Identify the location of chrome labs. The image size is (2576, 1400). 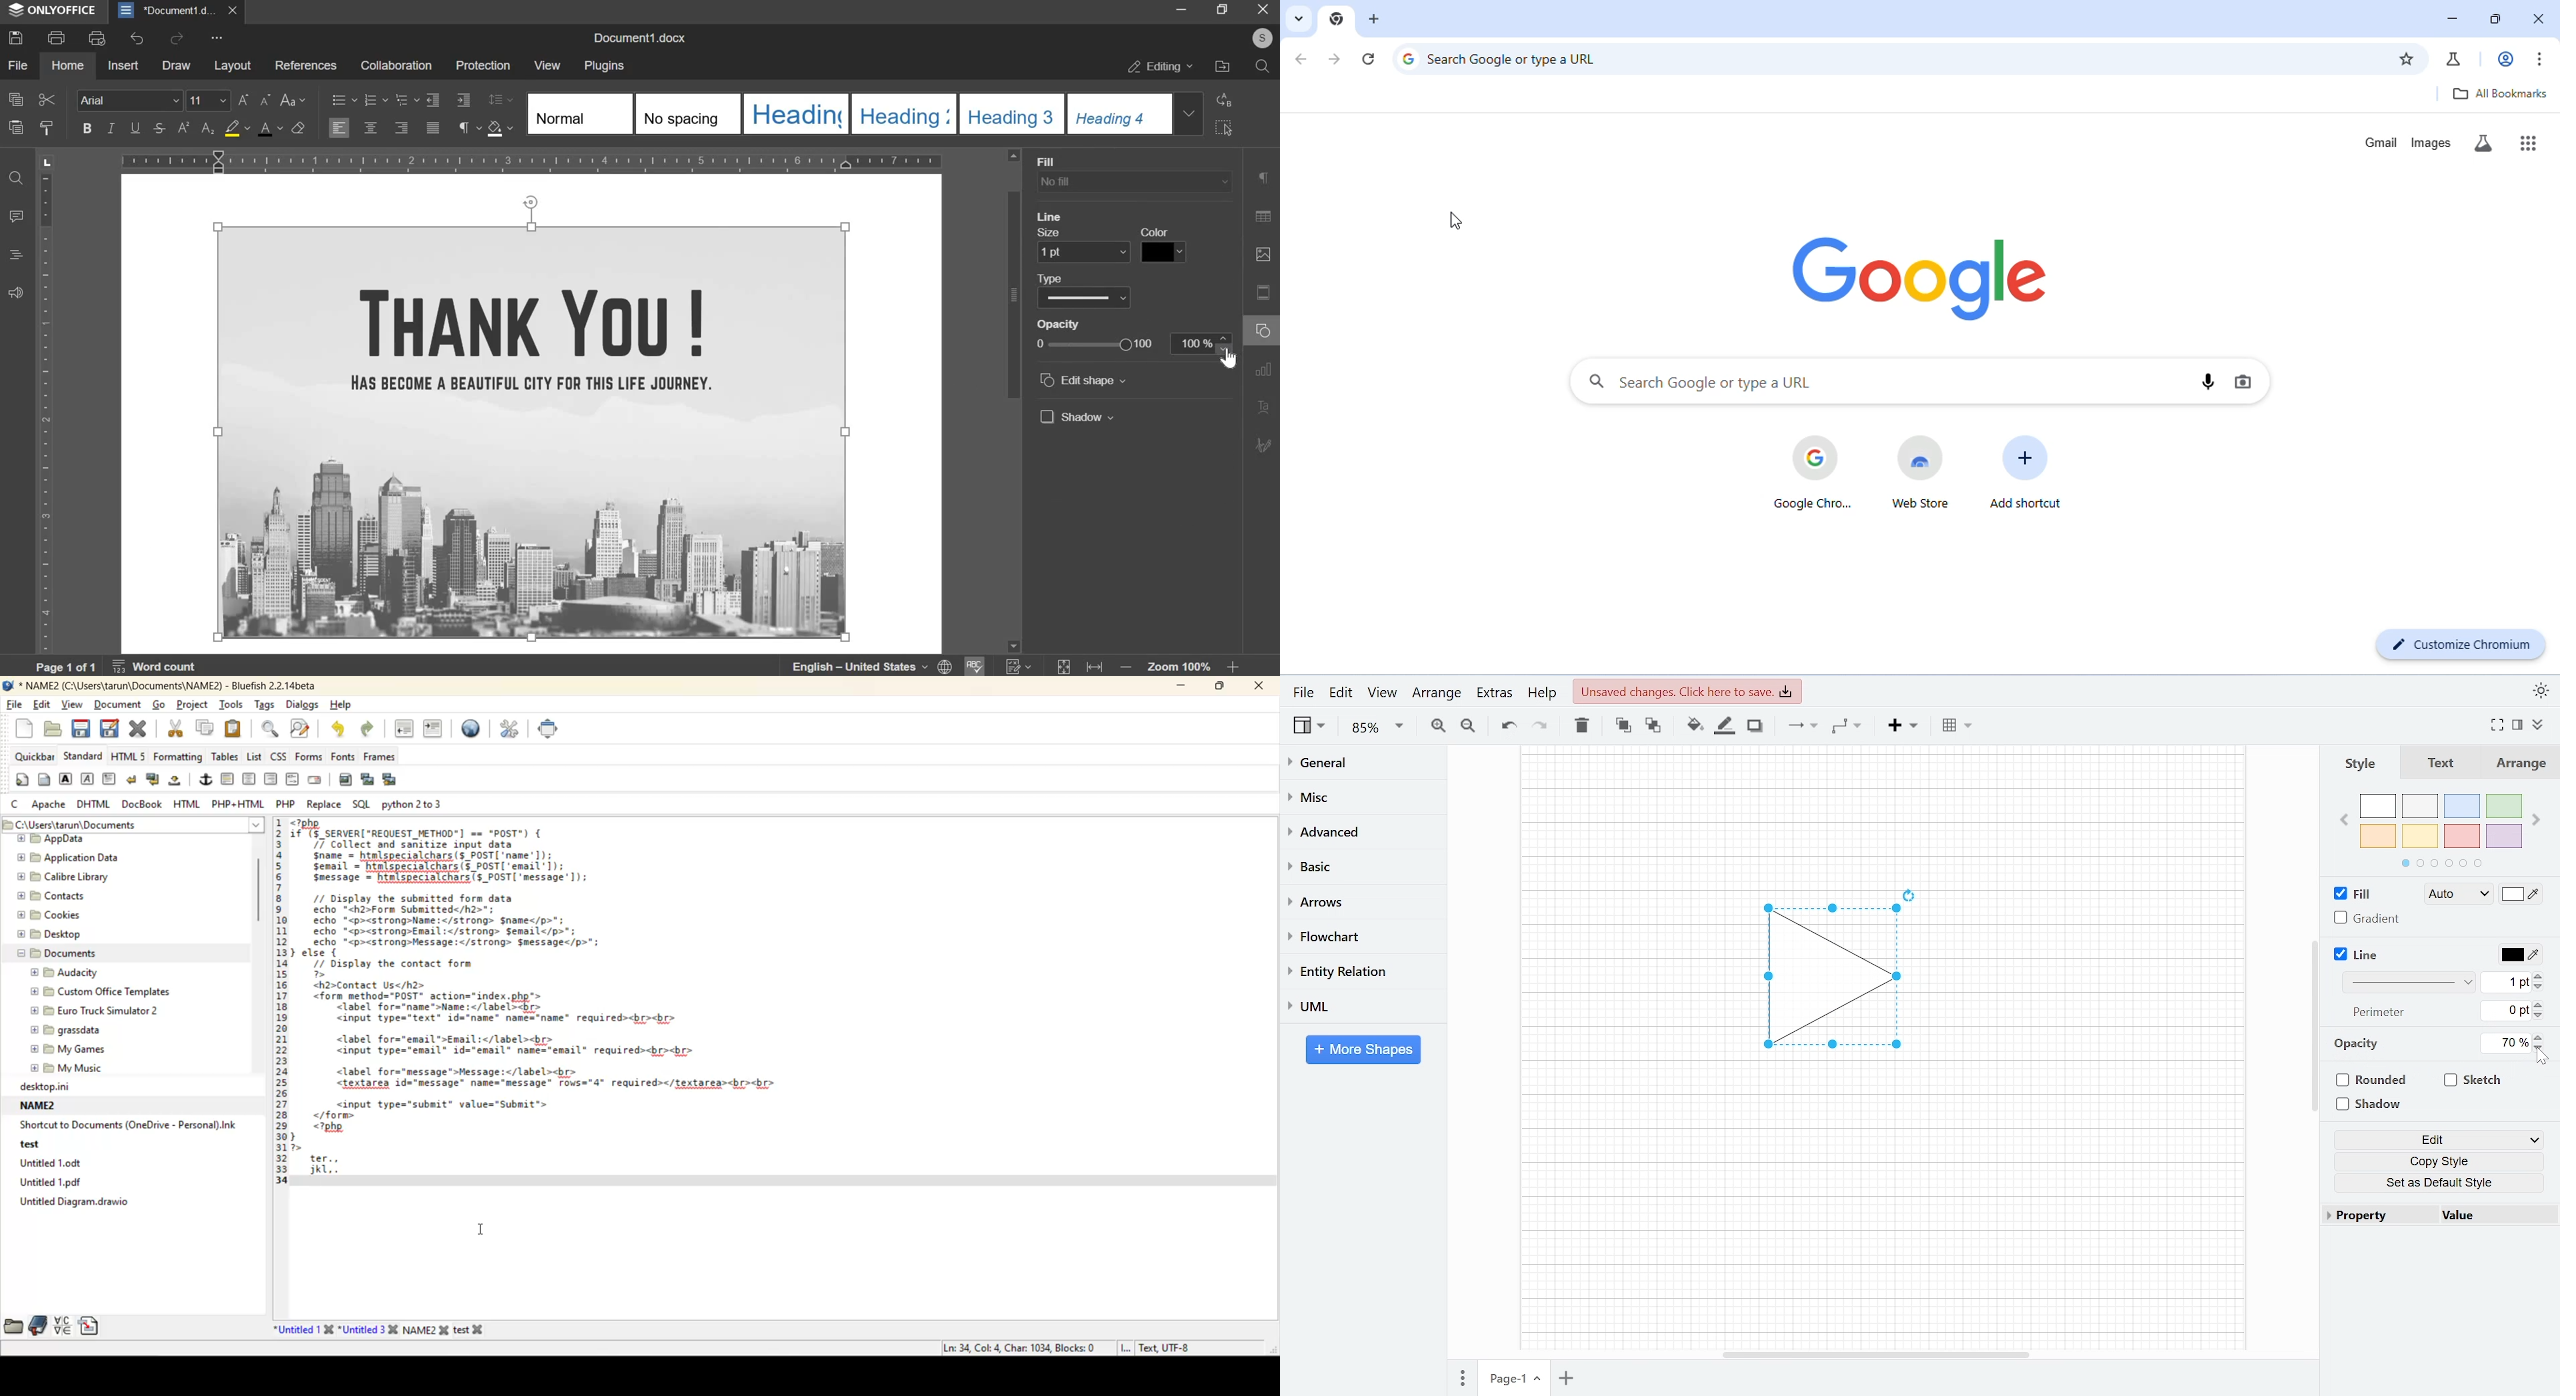
(2454, 57).